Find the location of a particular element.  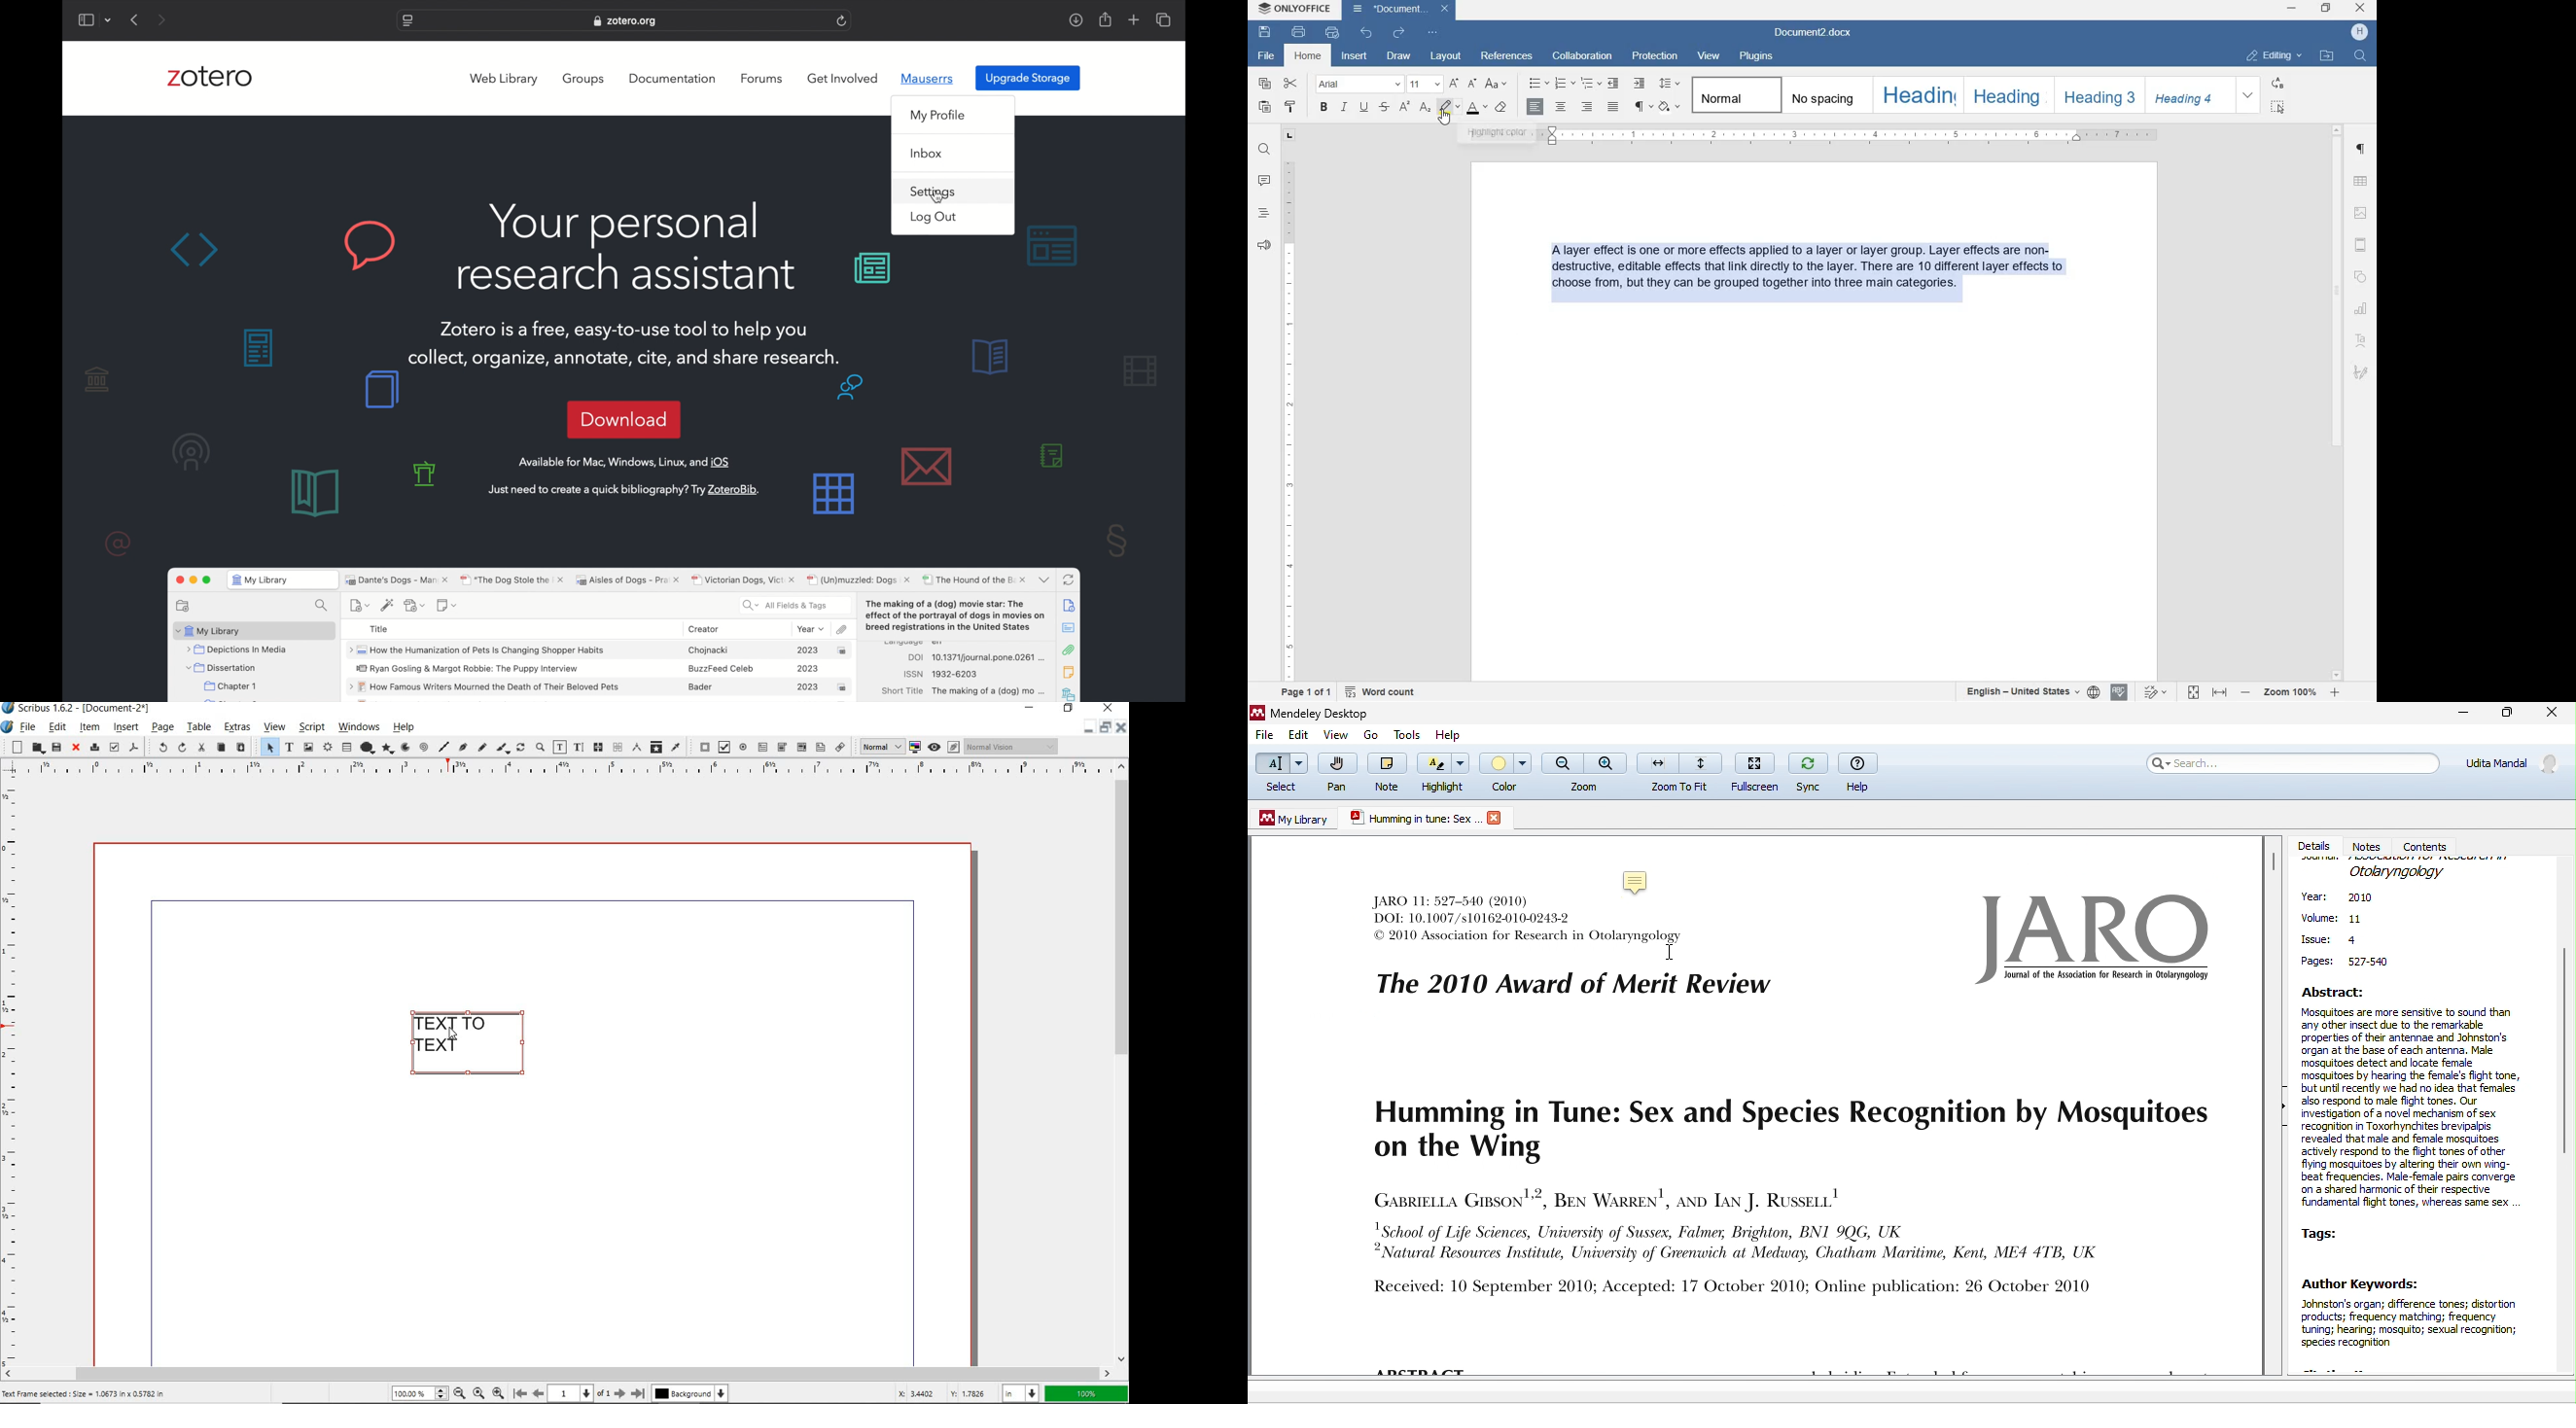

details is located at coordinates (2315, 846).